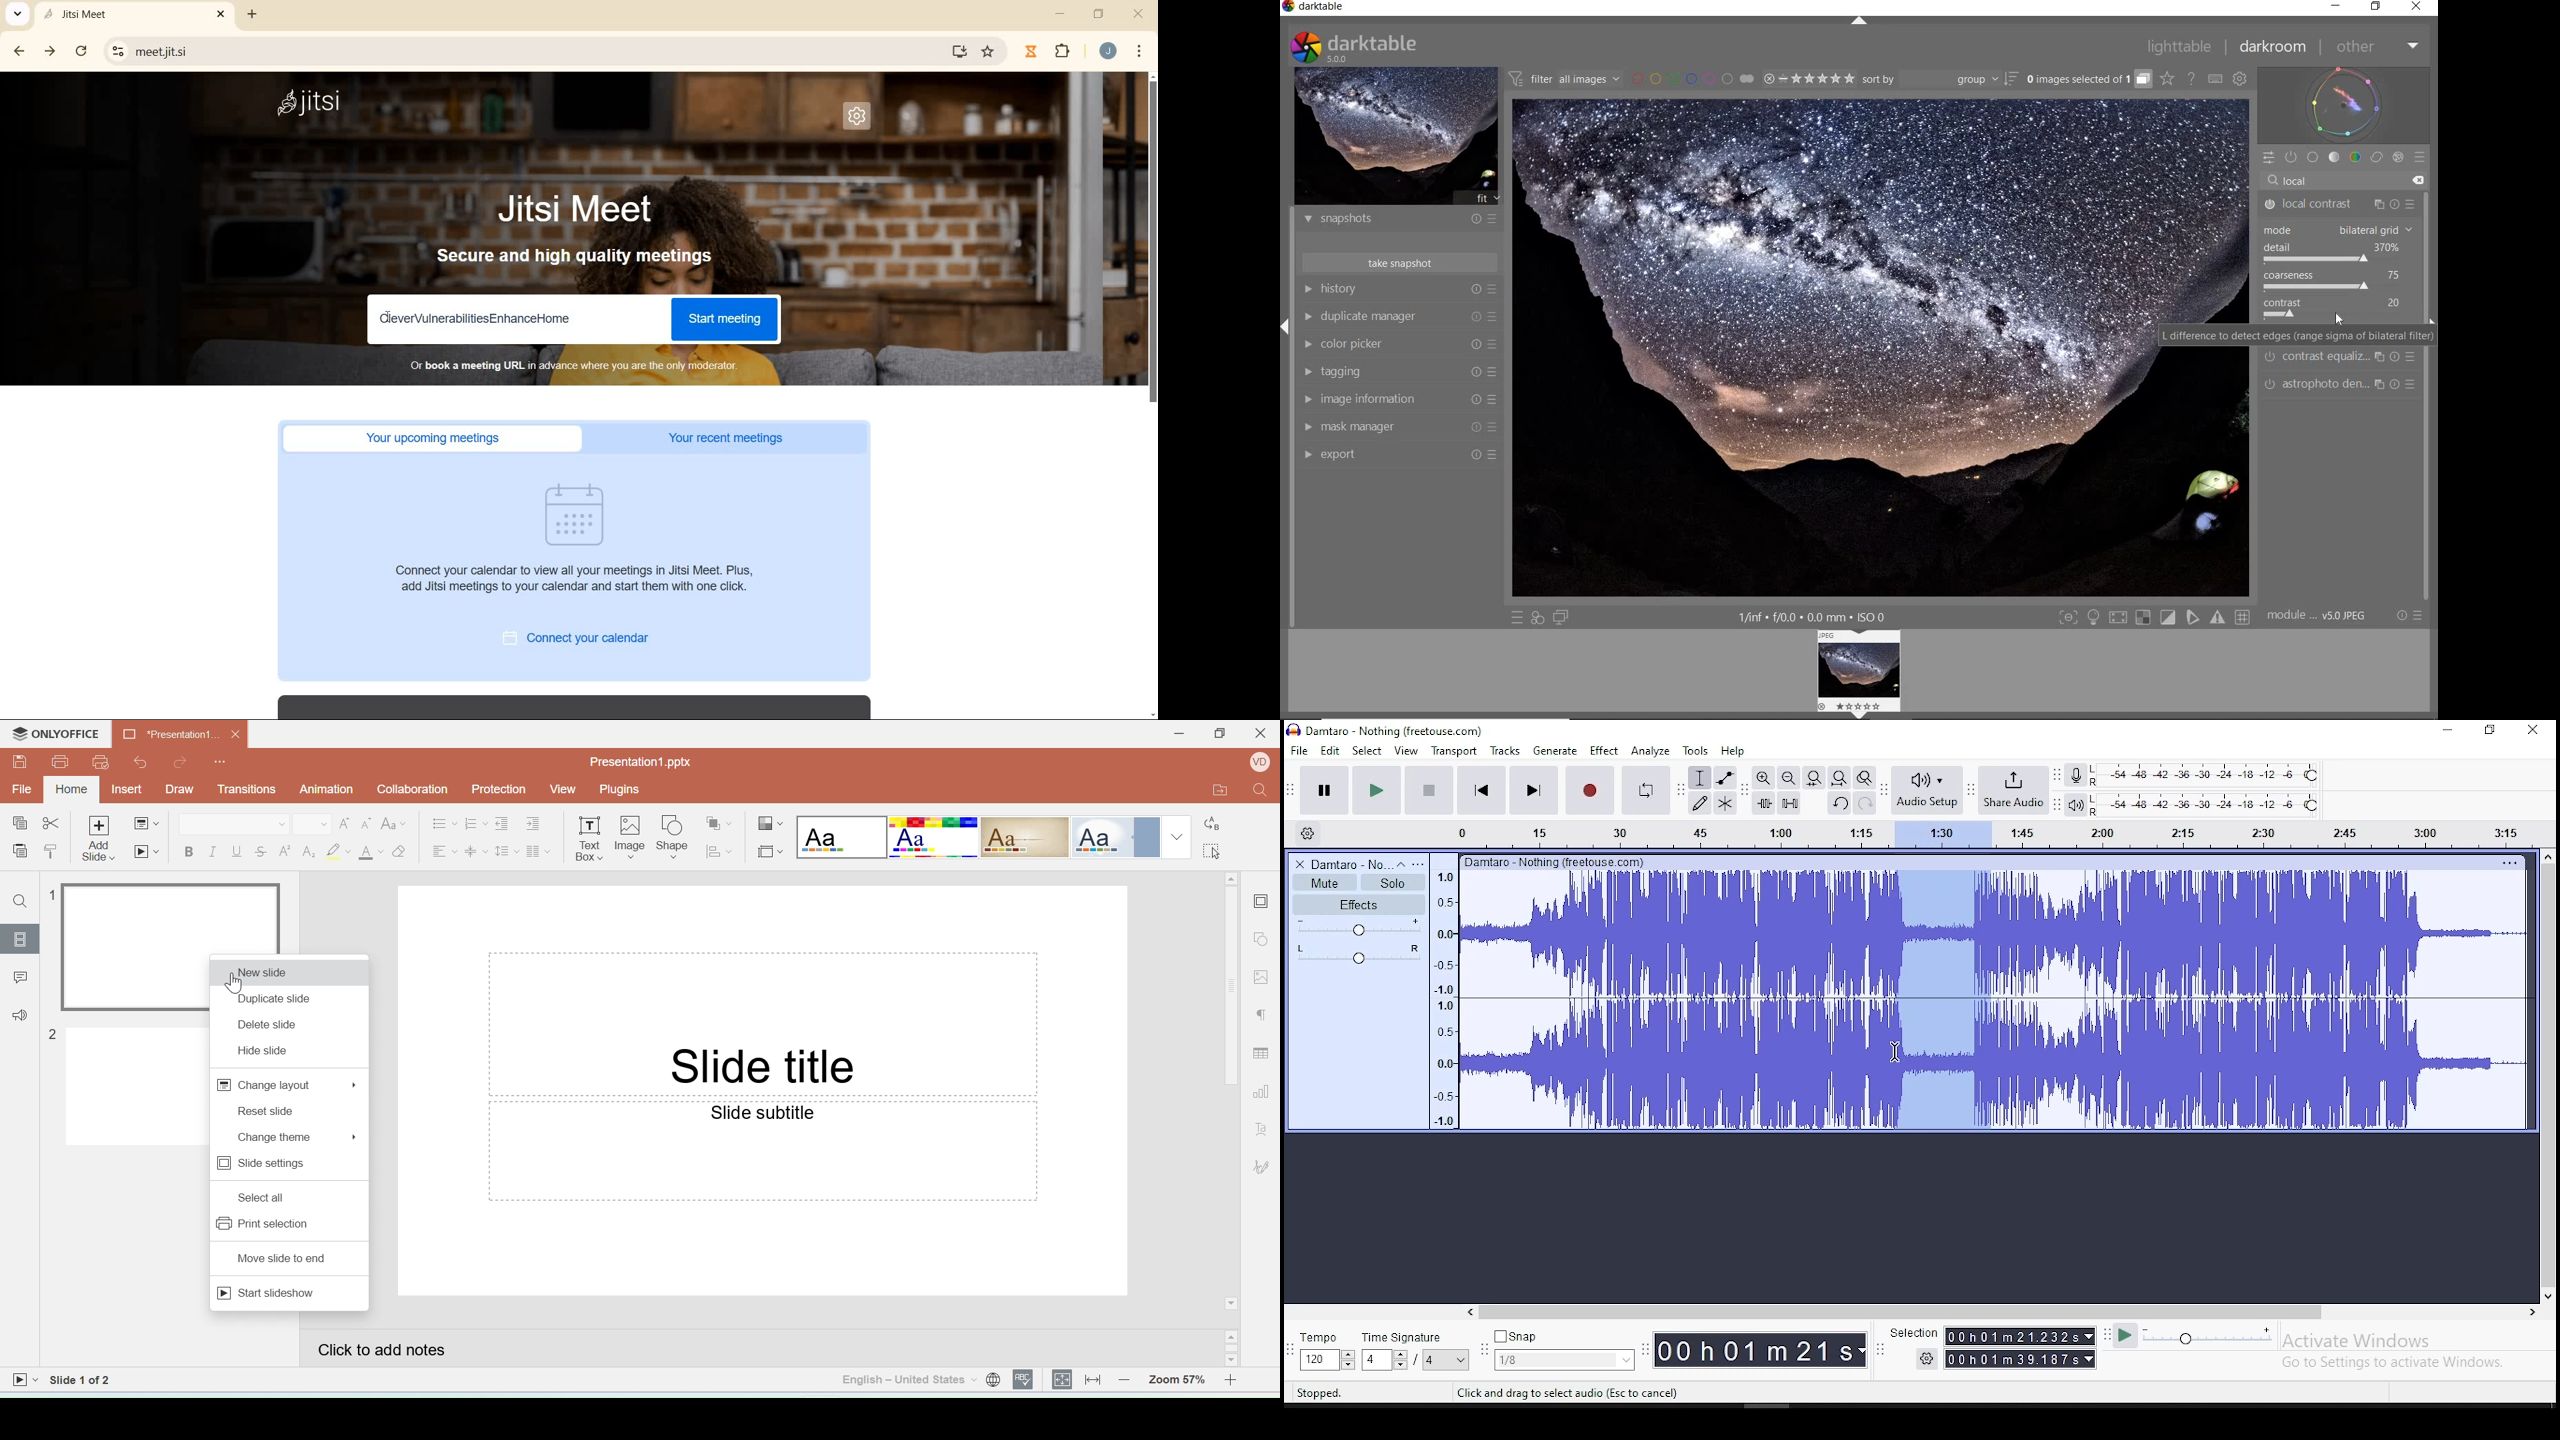 This screenshot has width=2576, height=1456. Describe the element at coordinates (1765, 803) in the screenshot. I see `trim audio outside selection` at that location.